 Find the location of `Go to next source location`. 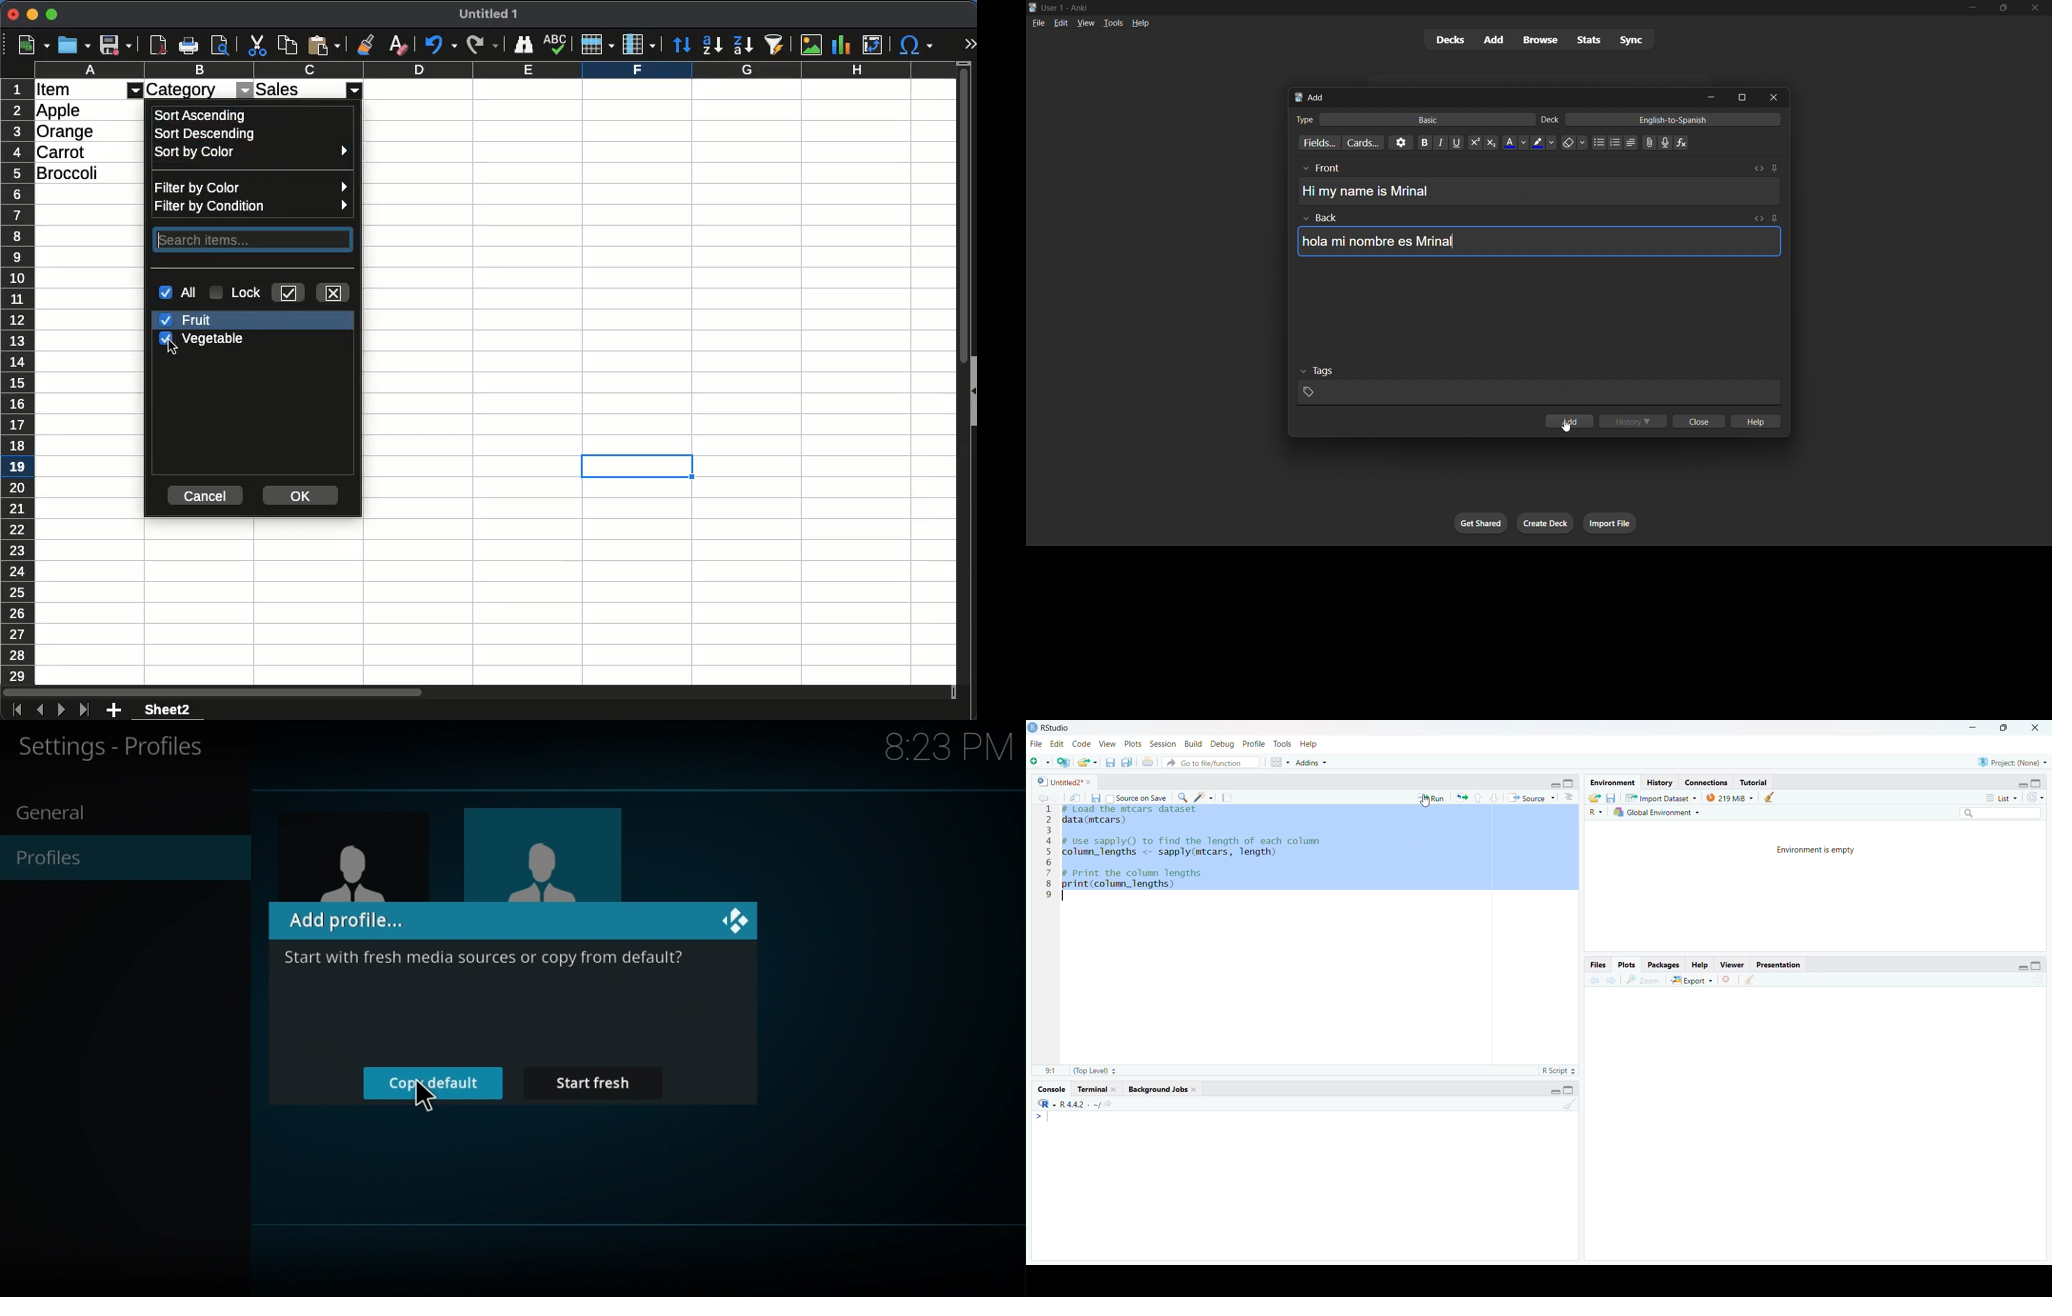

Go to next source location is located at coordinates (1056, 799).